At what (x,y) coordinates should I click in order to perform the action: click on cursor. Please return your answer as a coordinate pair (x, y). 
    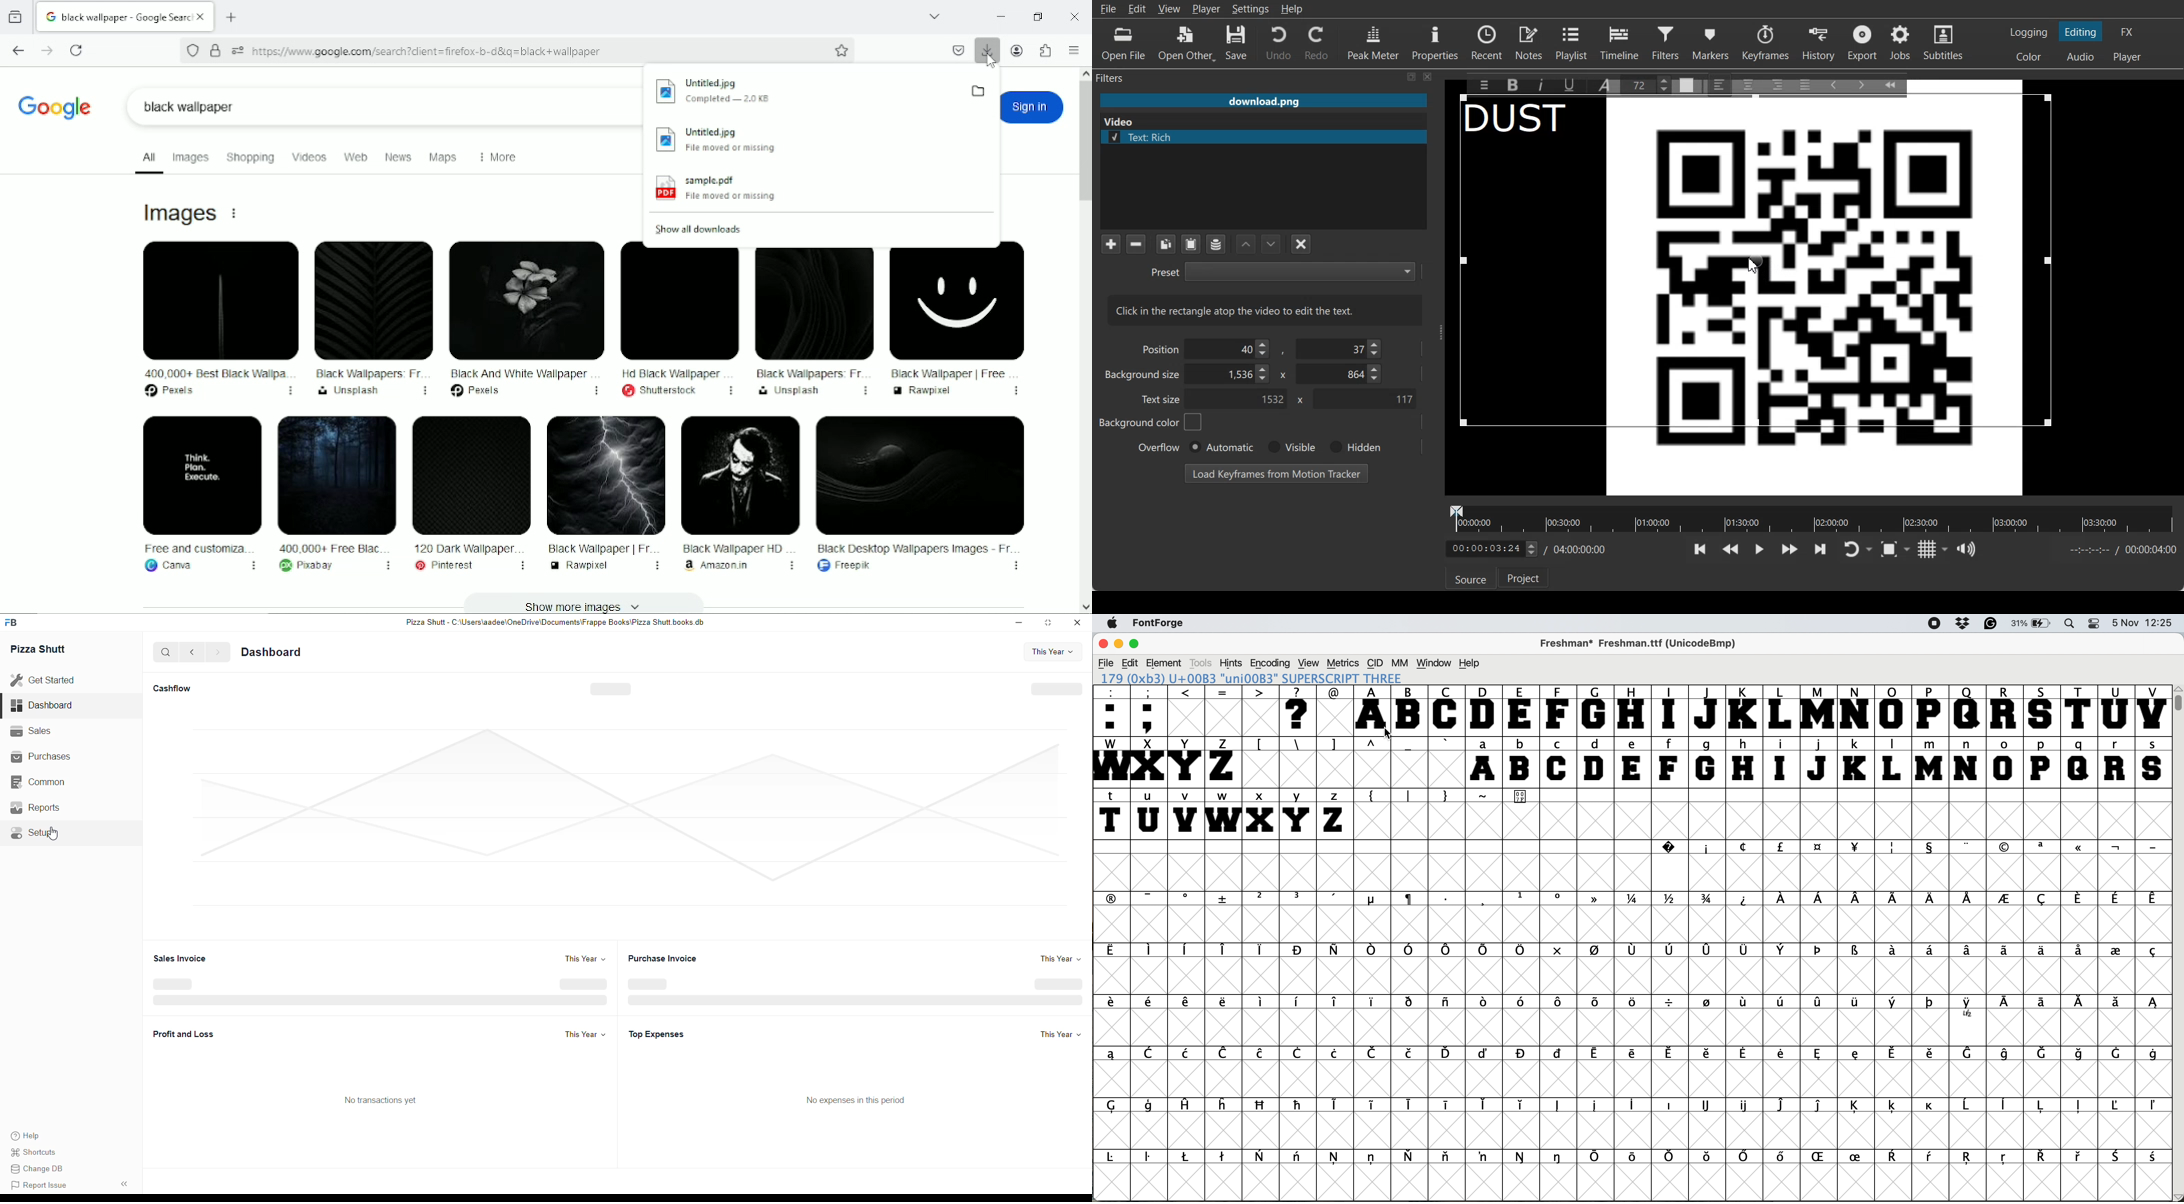
    Looking at the image, I should click on (56, 835).